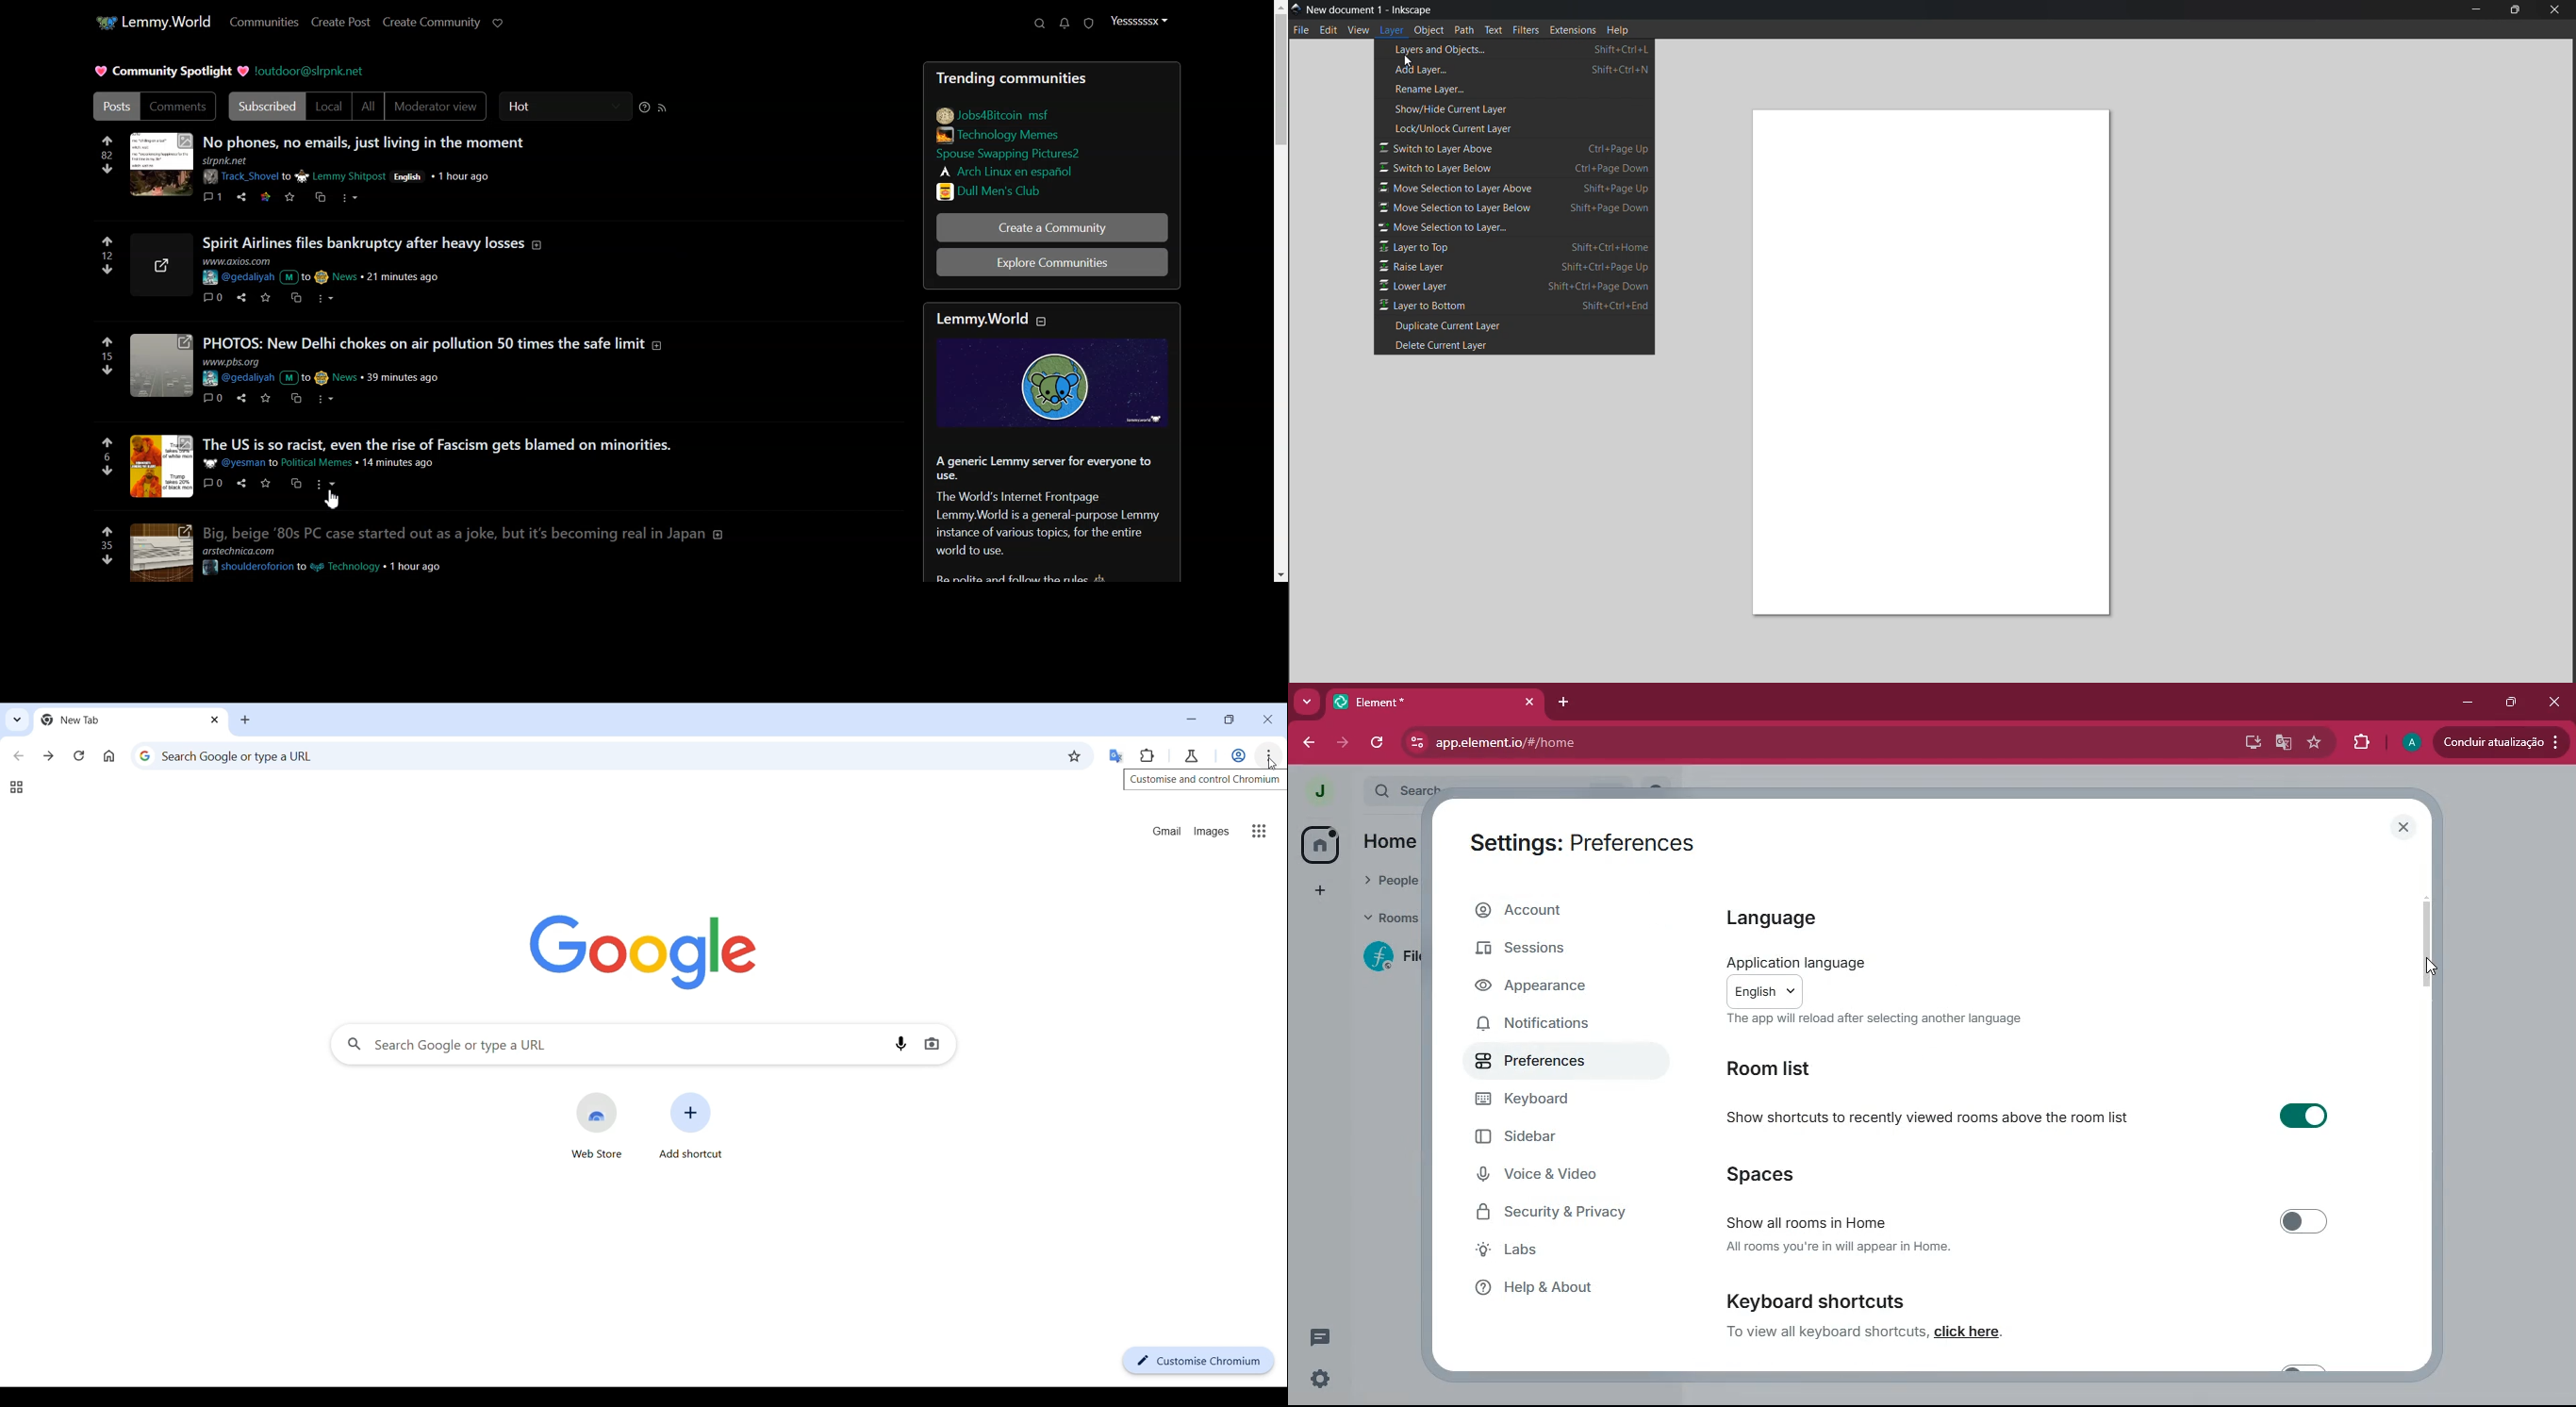  Describe the element at coordinates (2432, 966) in the screenshot. I see `mouse down` at that location.